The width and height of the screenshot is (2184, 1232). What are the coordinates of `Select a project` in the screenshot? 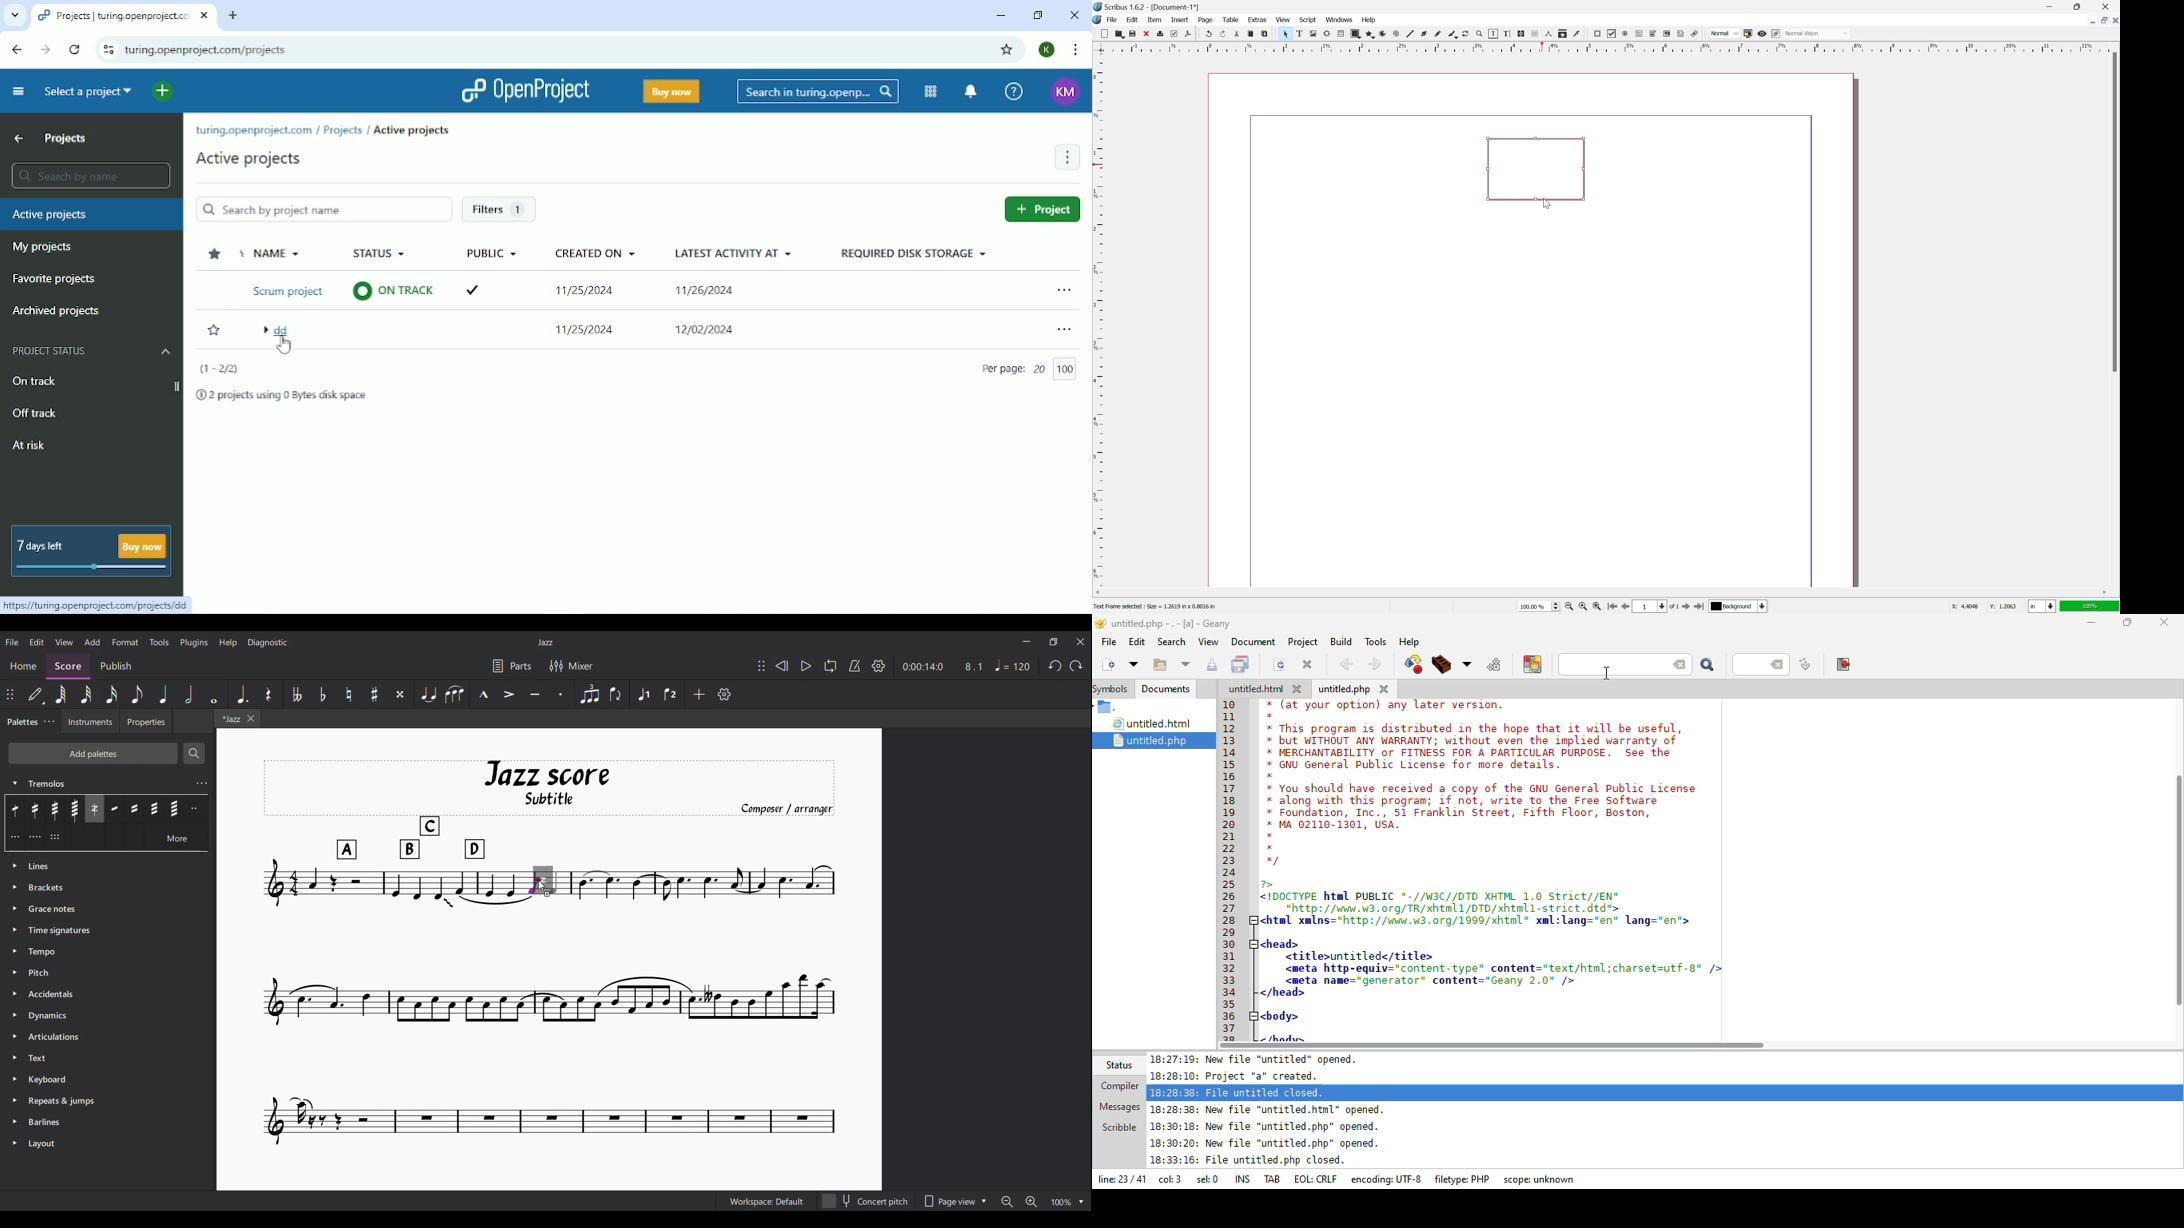 It's located at (86, 93).